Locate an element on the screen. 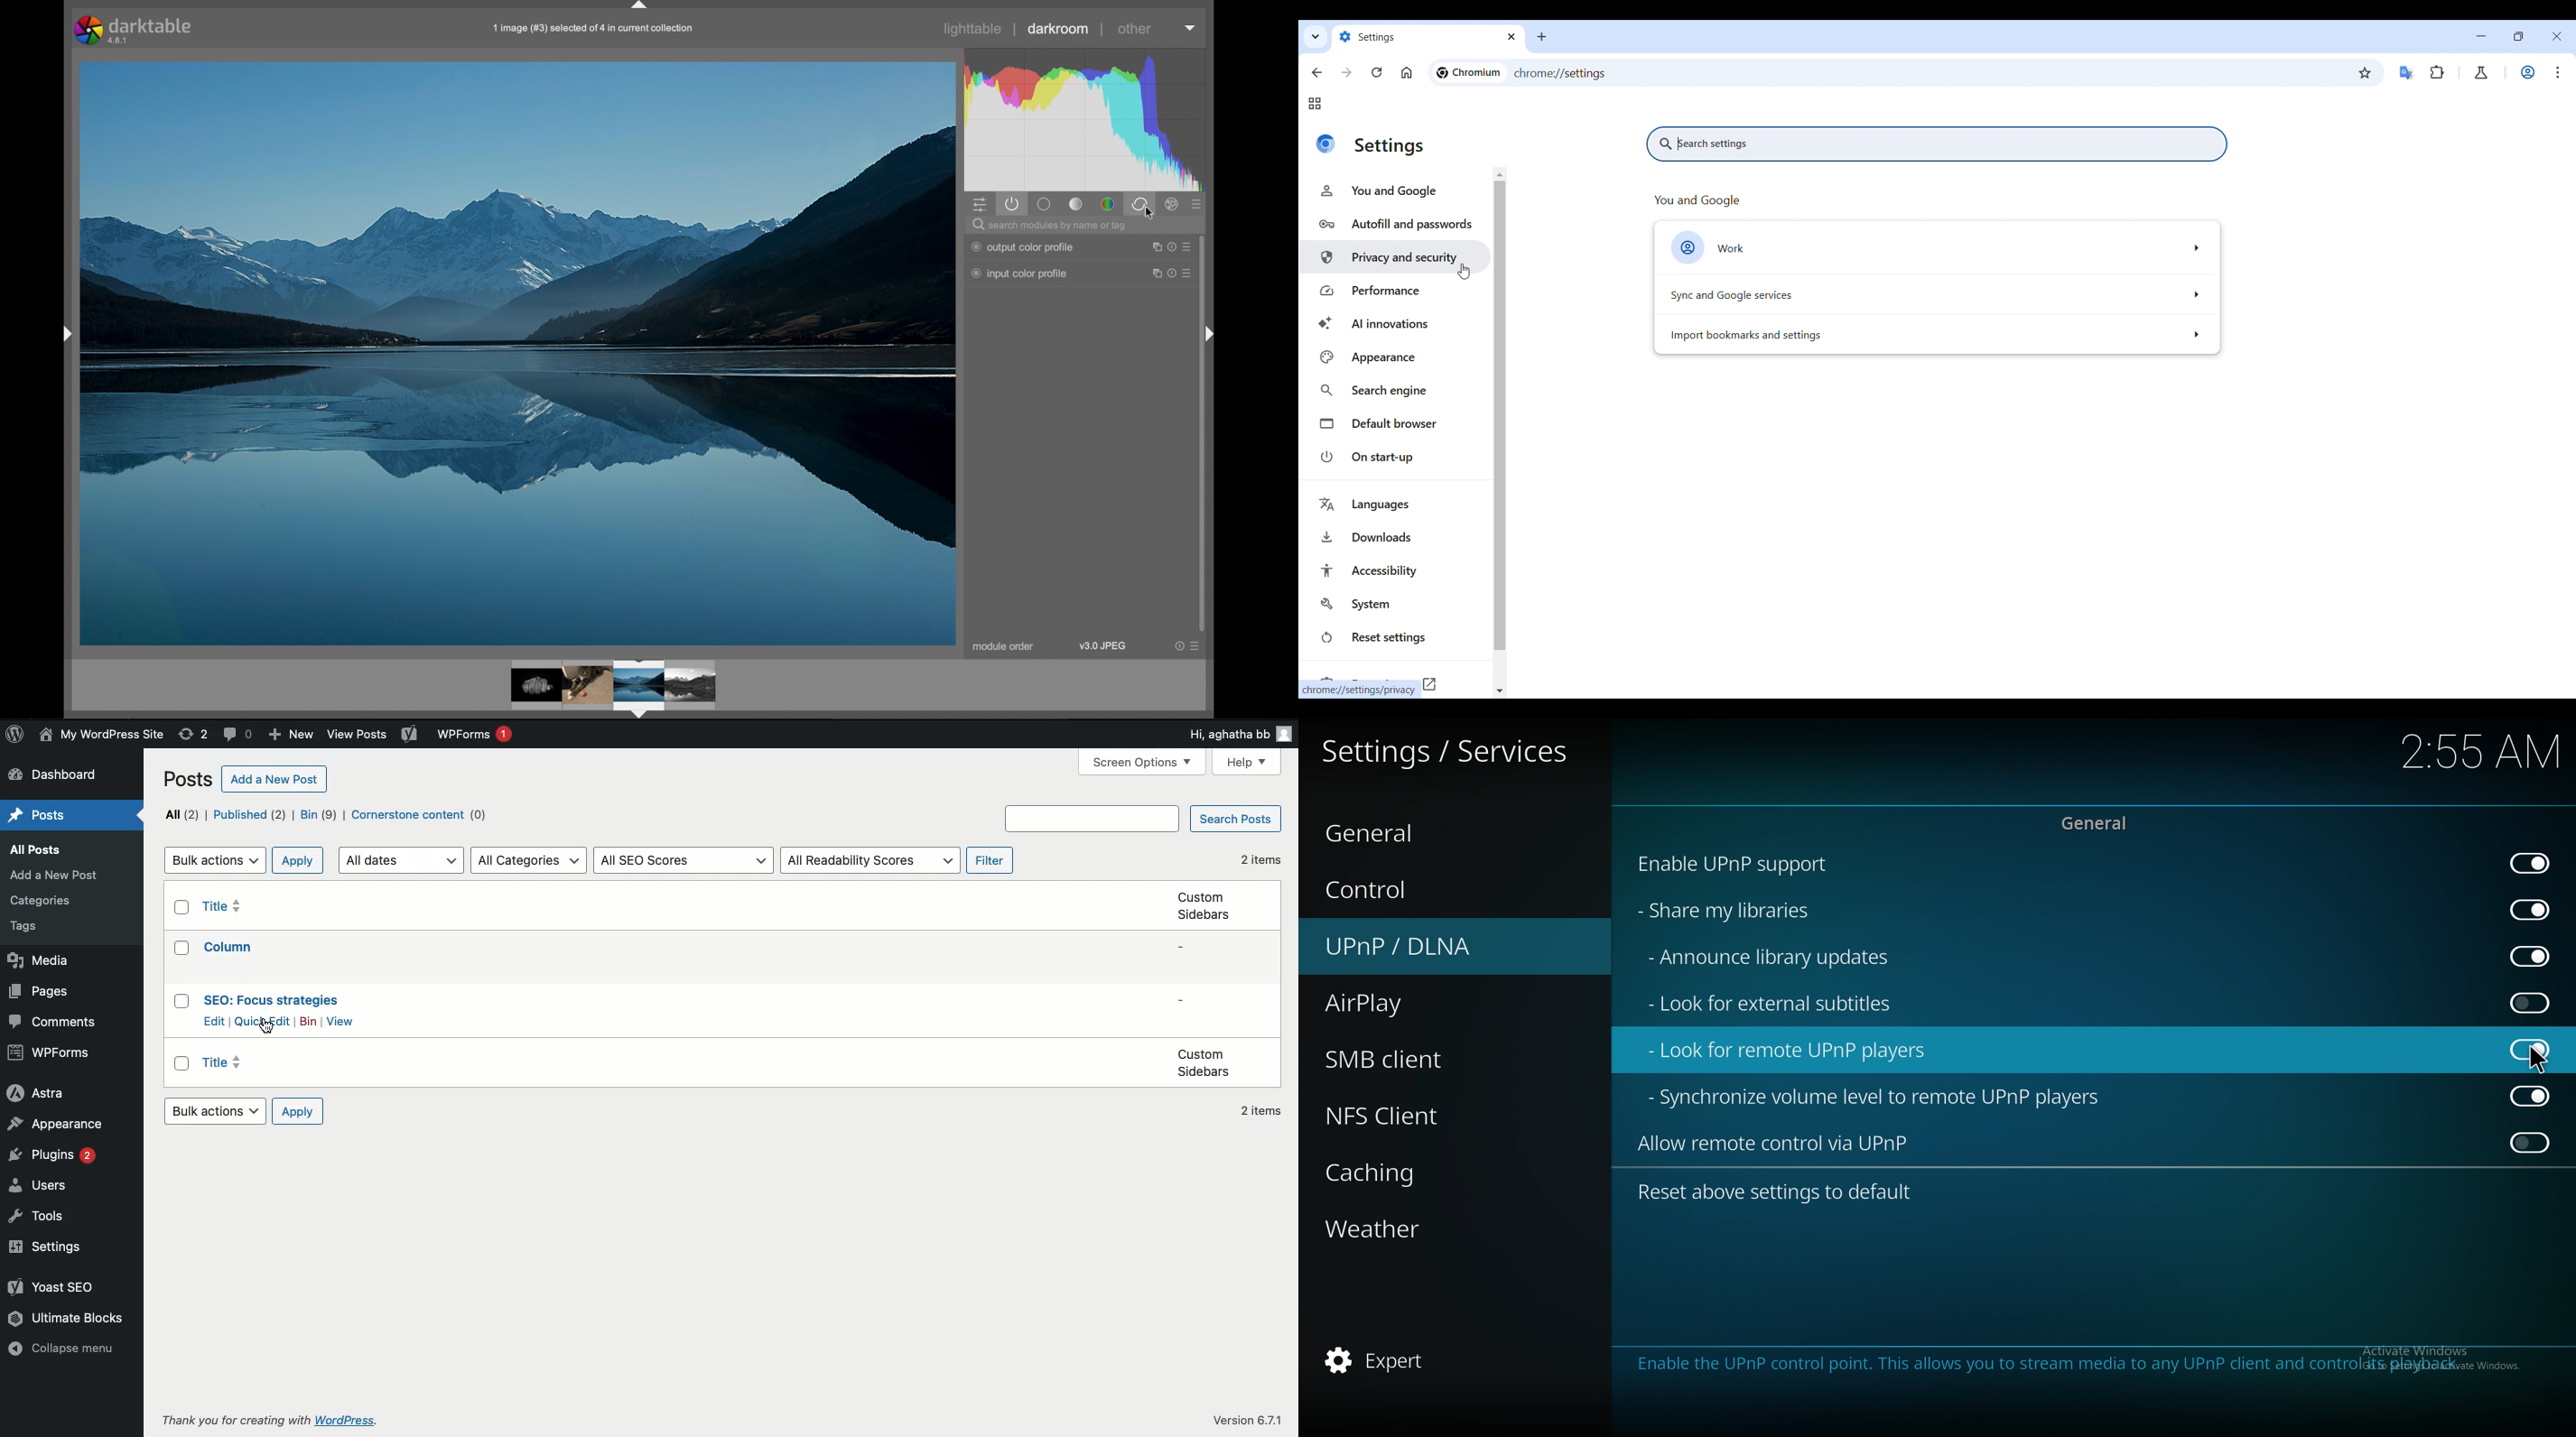 This screenshot has height=1456, width=2576. histogram is located at coordinates (1087, 118).